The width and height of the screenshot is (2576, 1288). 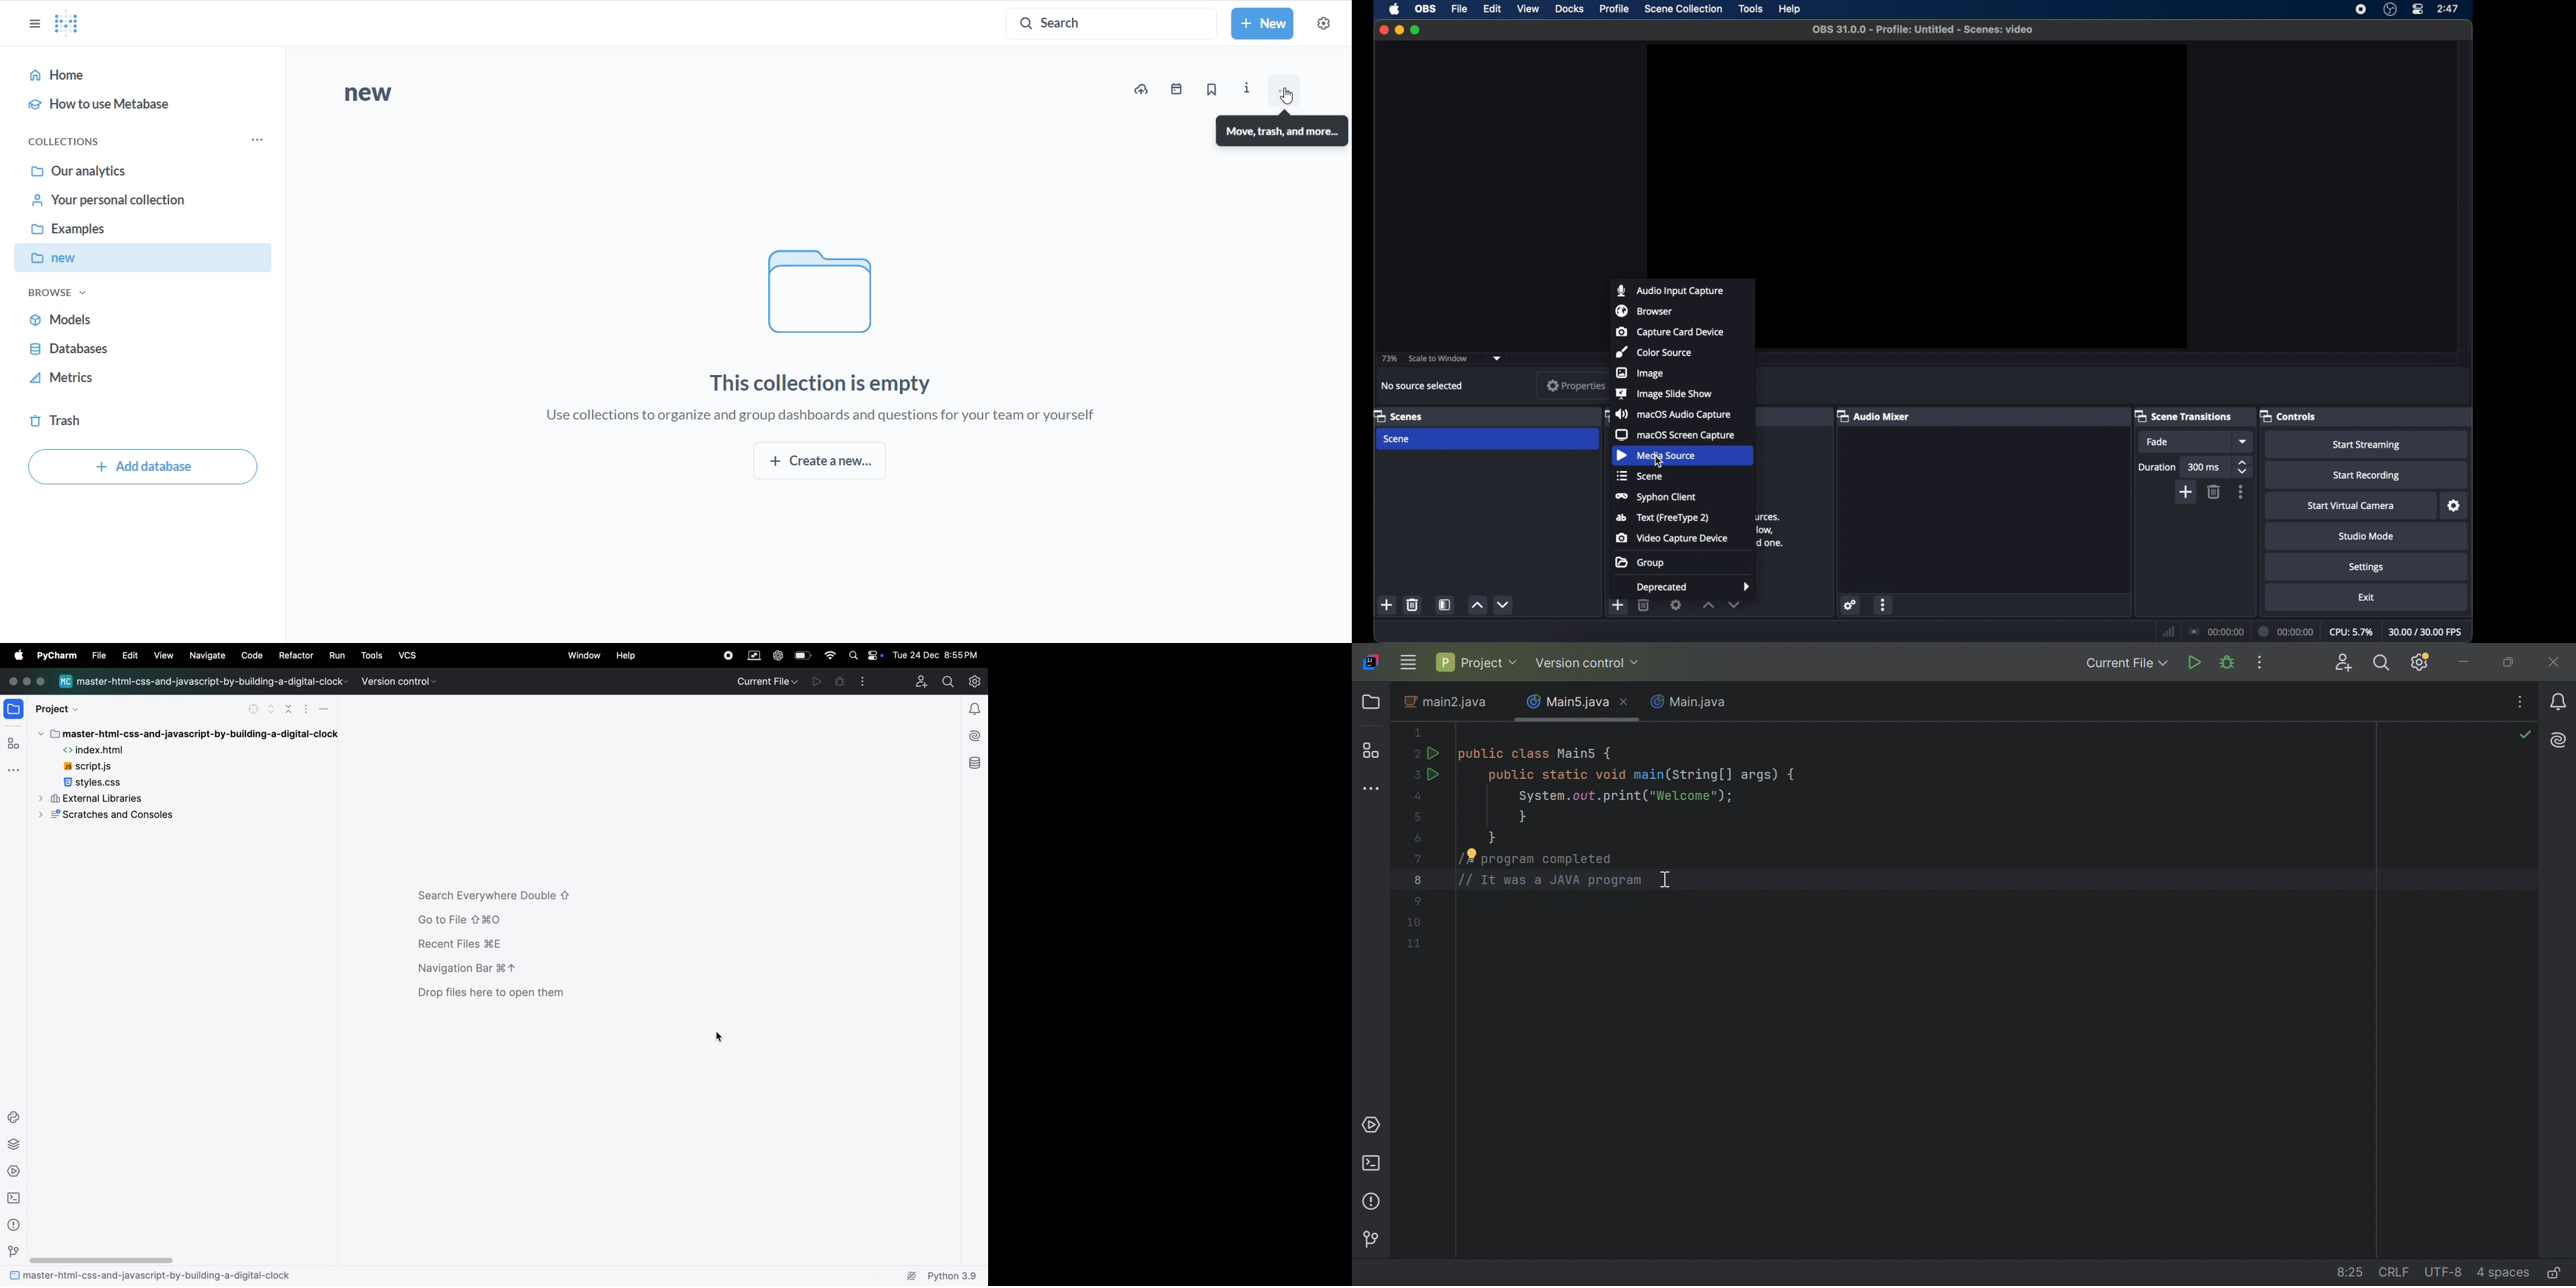 I want to click on create new, so click(x=827, y=464).